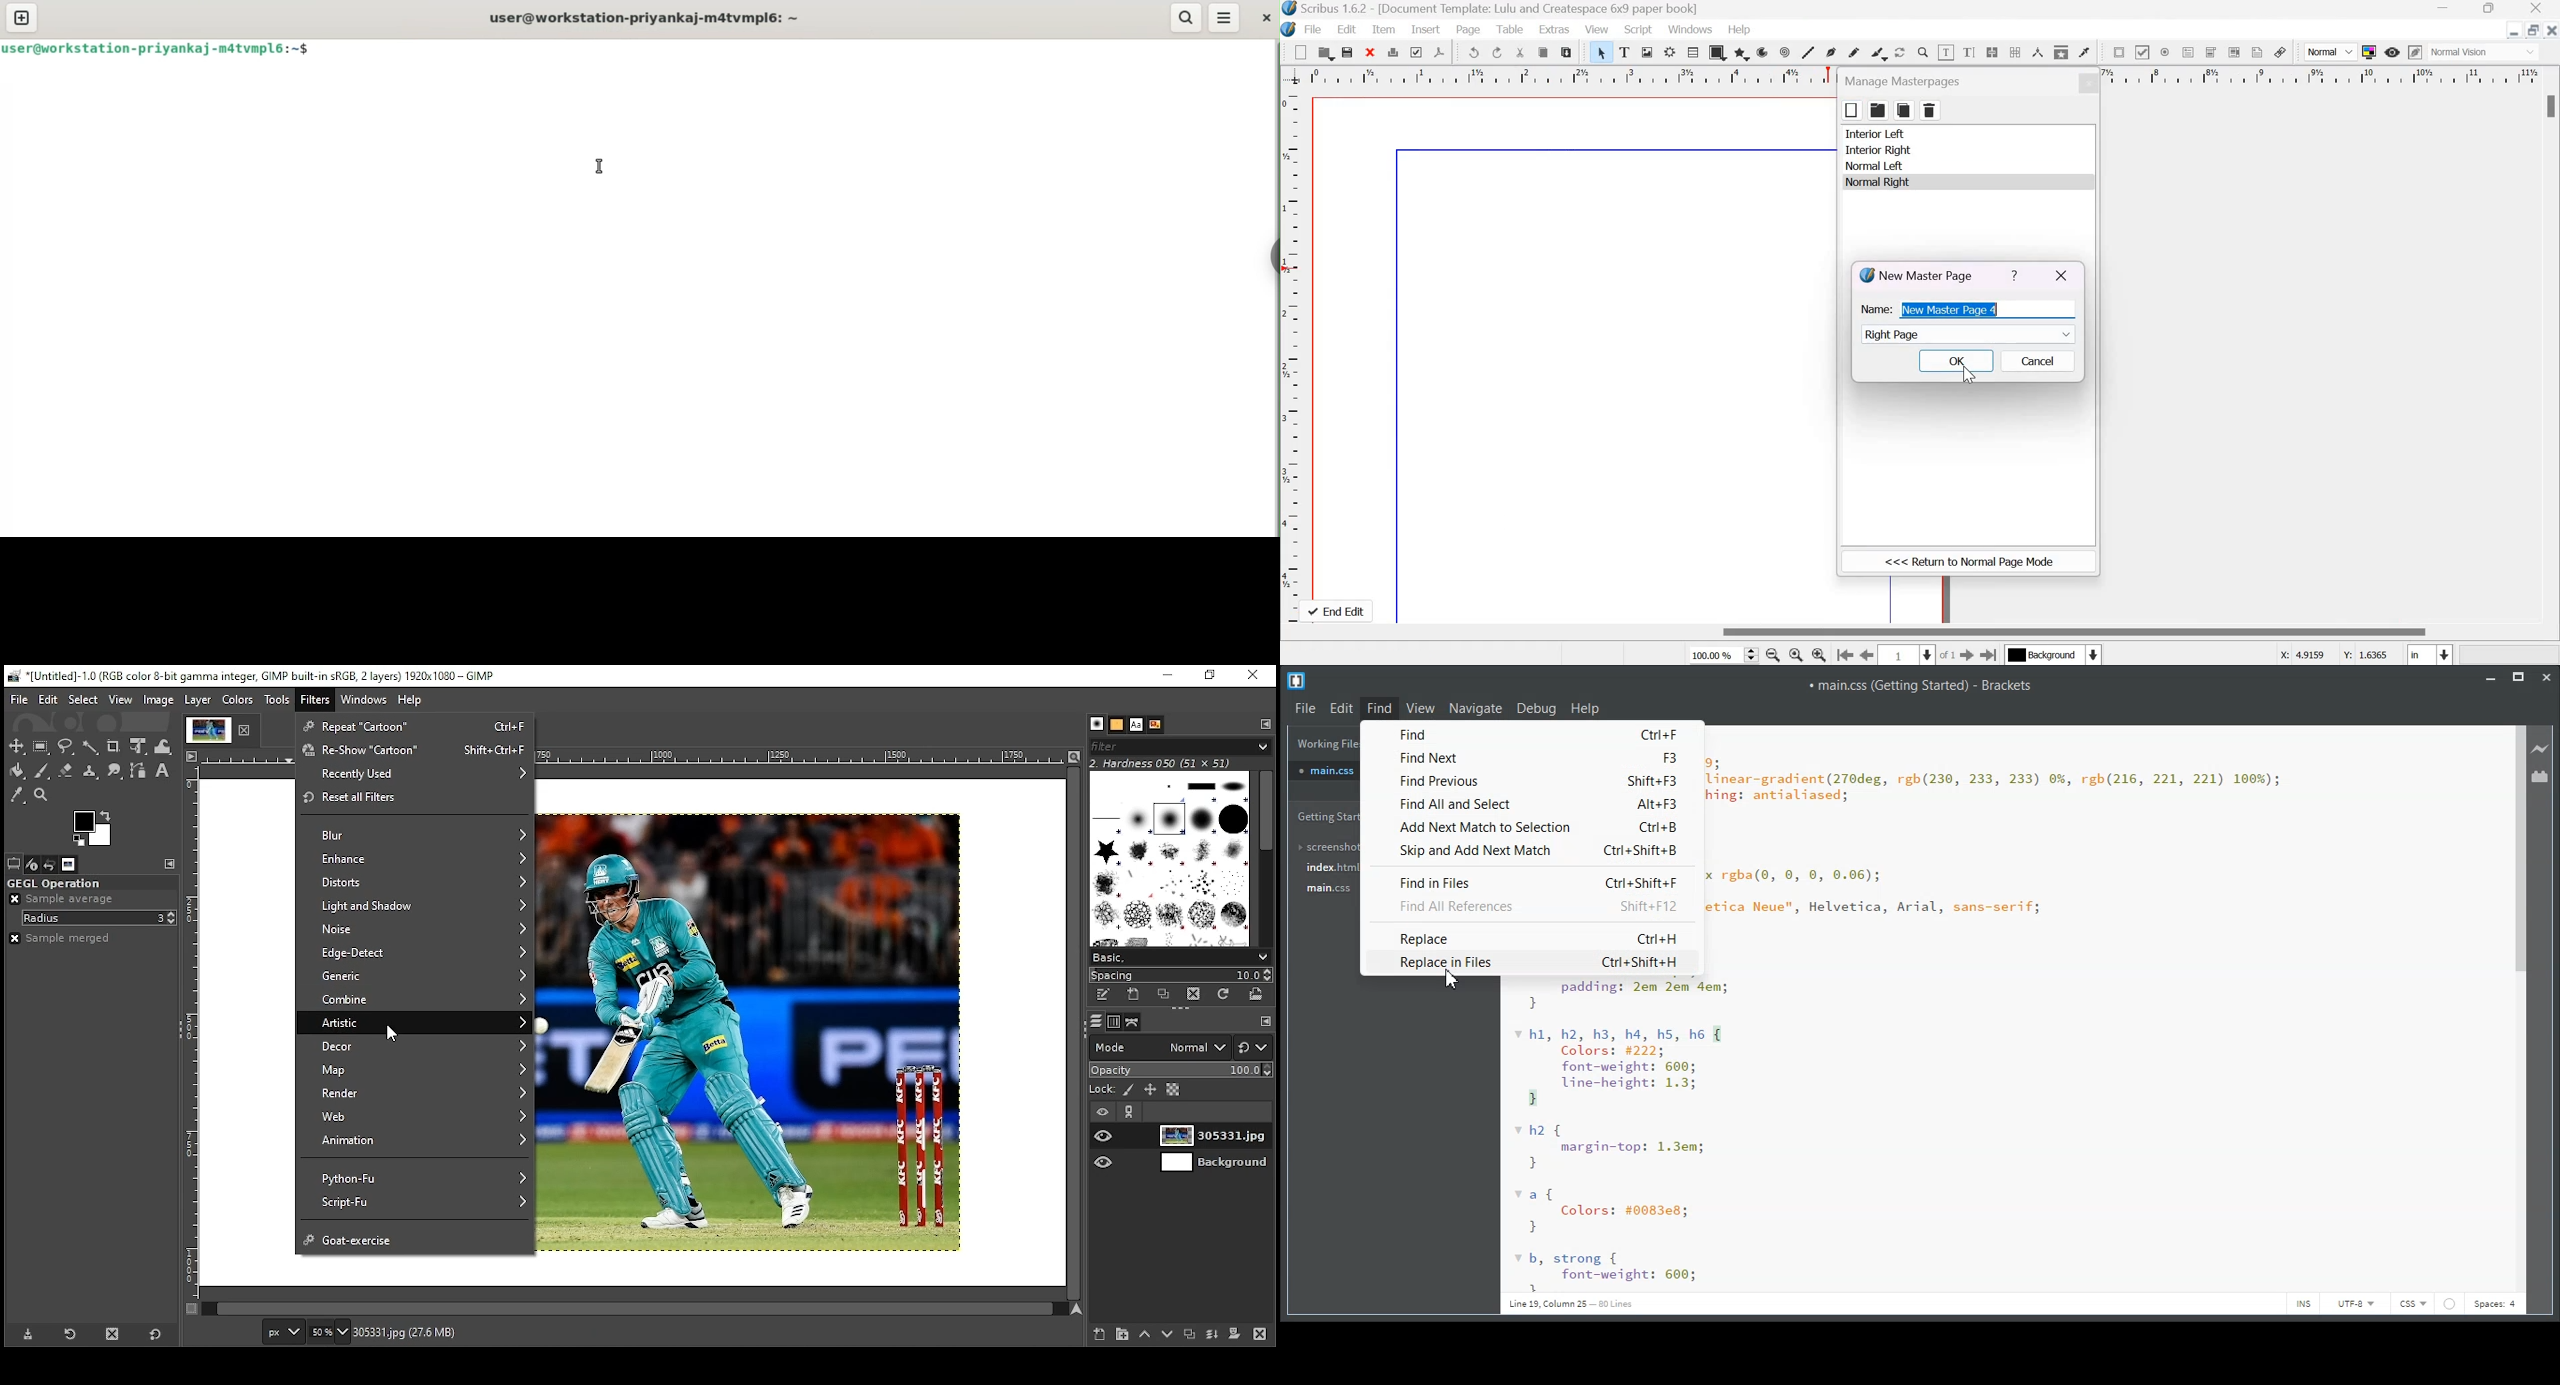 This screenshot has height=1400, width=2576. Describe the element at coordinates (1922, 52) in the screenshot. I see `Zoom in or out` at that location.